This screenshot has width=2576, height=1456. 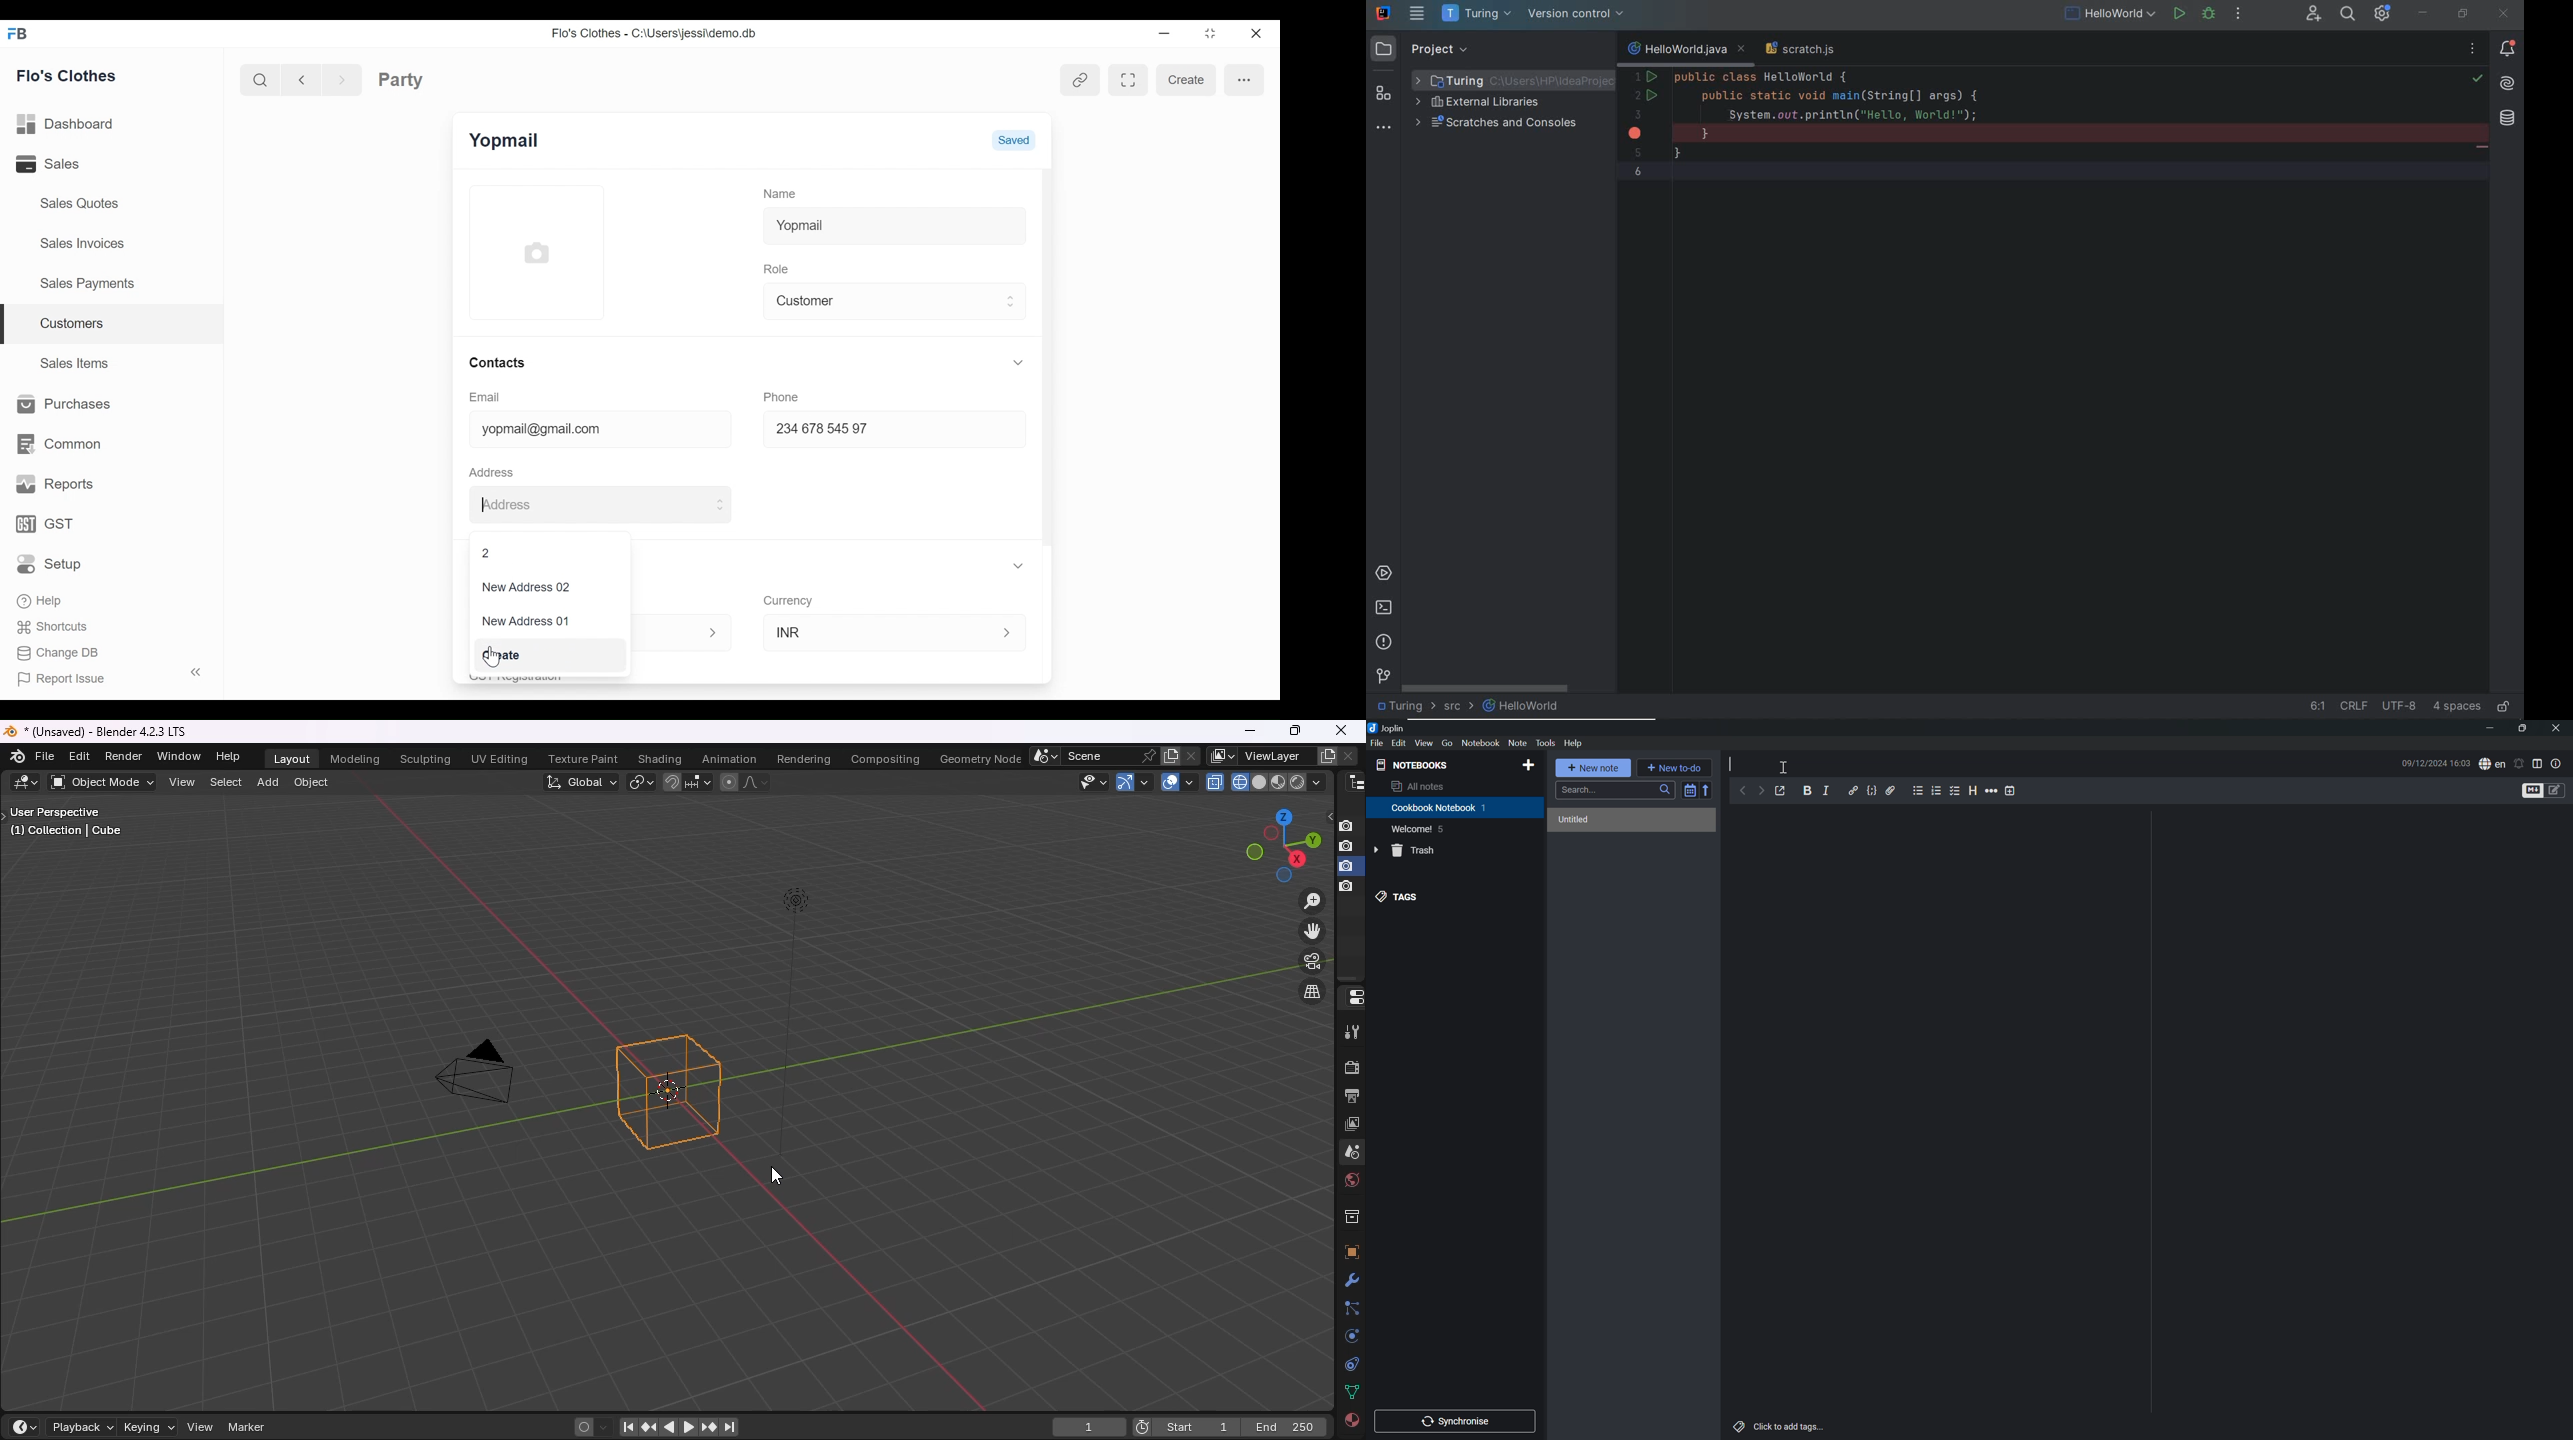 I want to click on physics, so click(x=1349, y=1336).